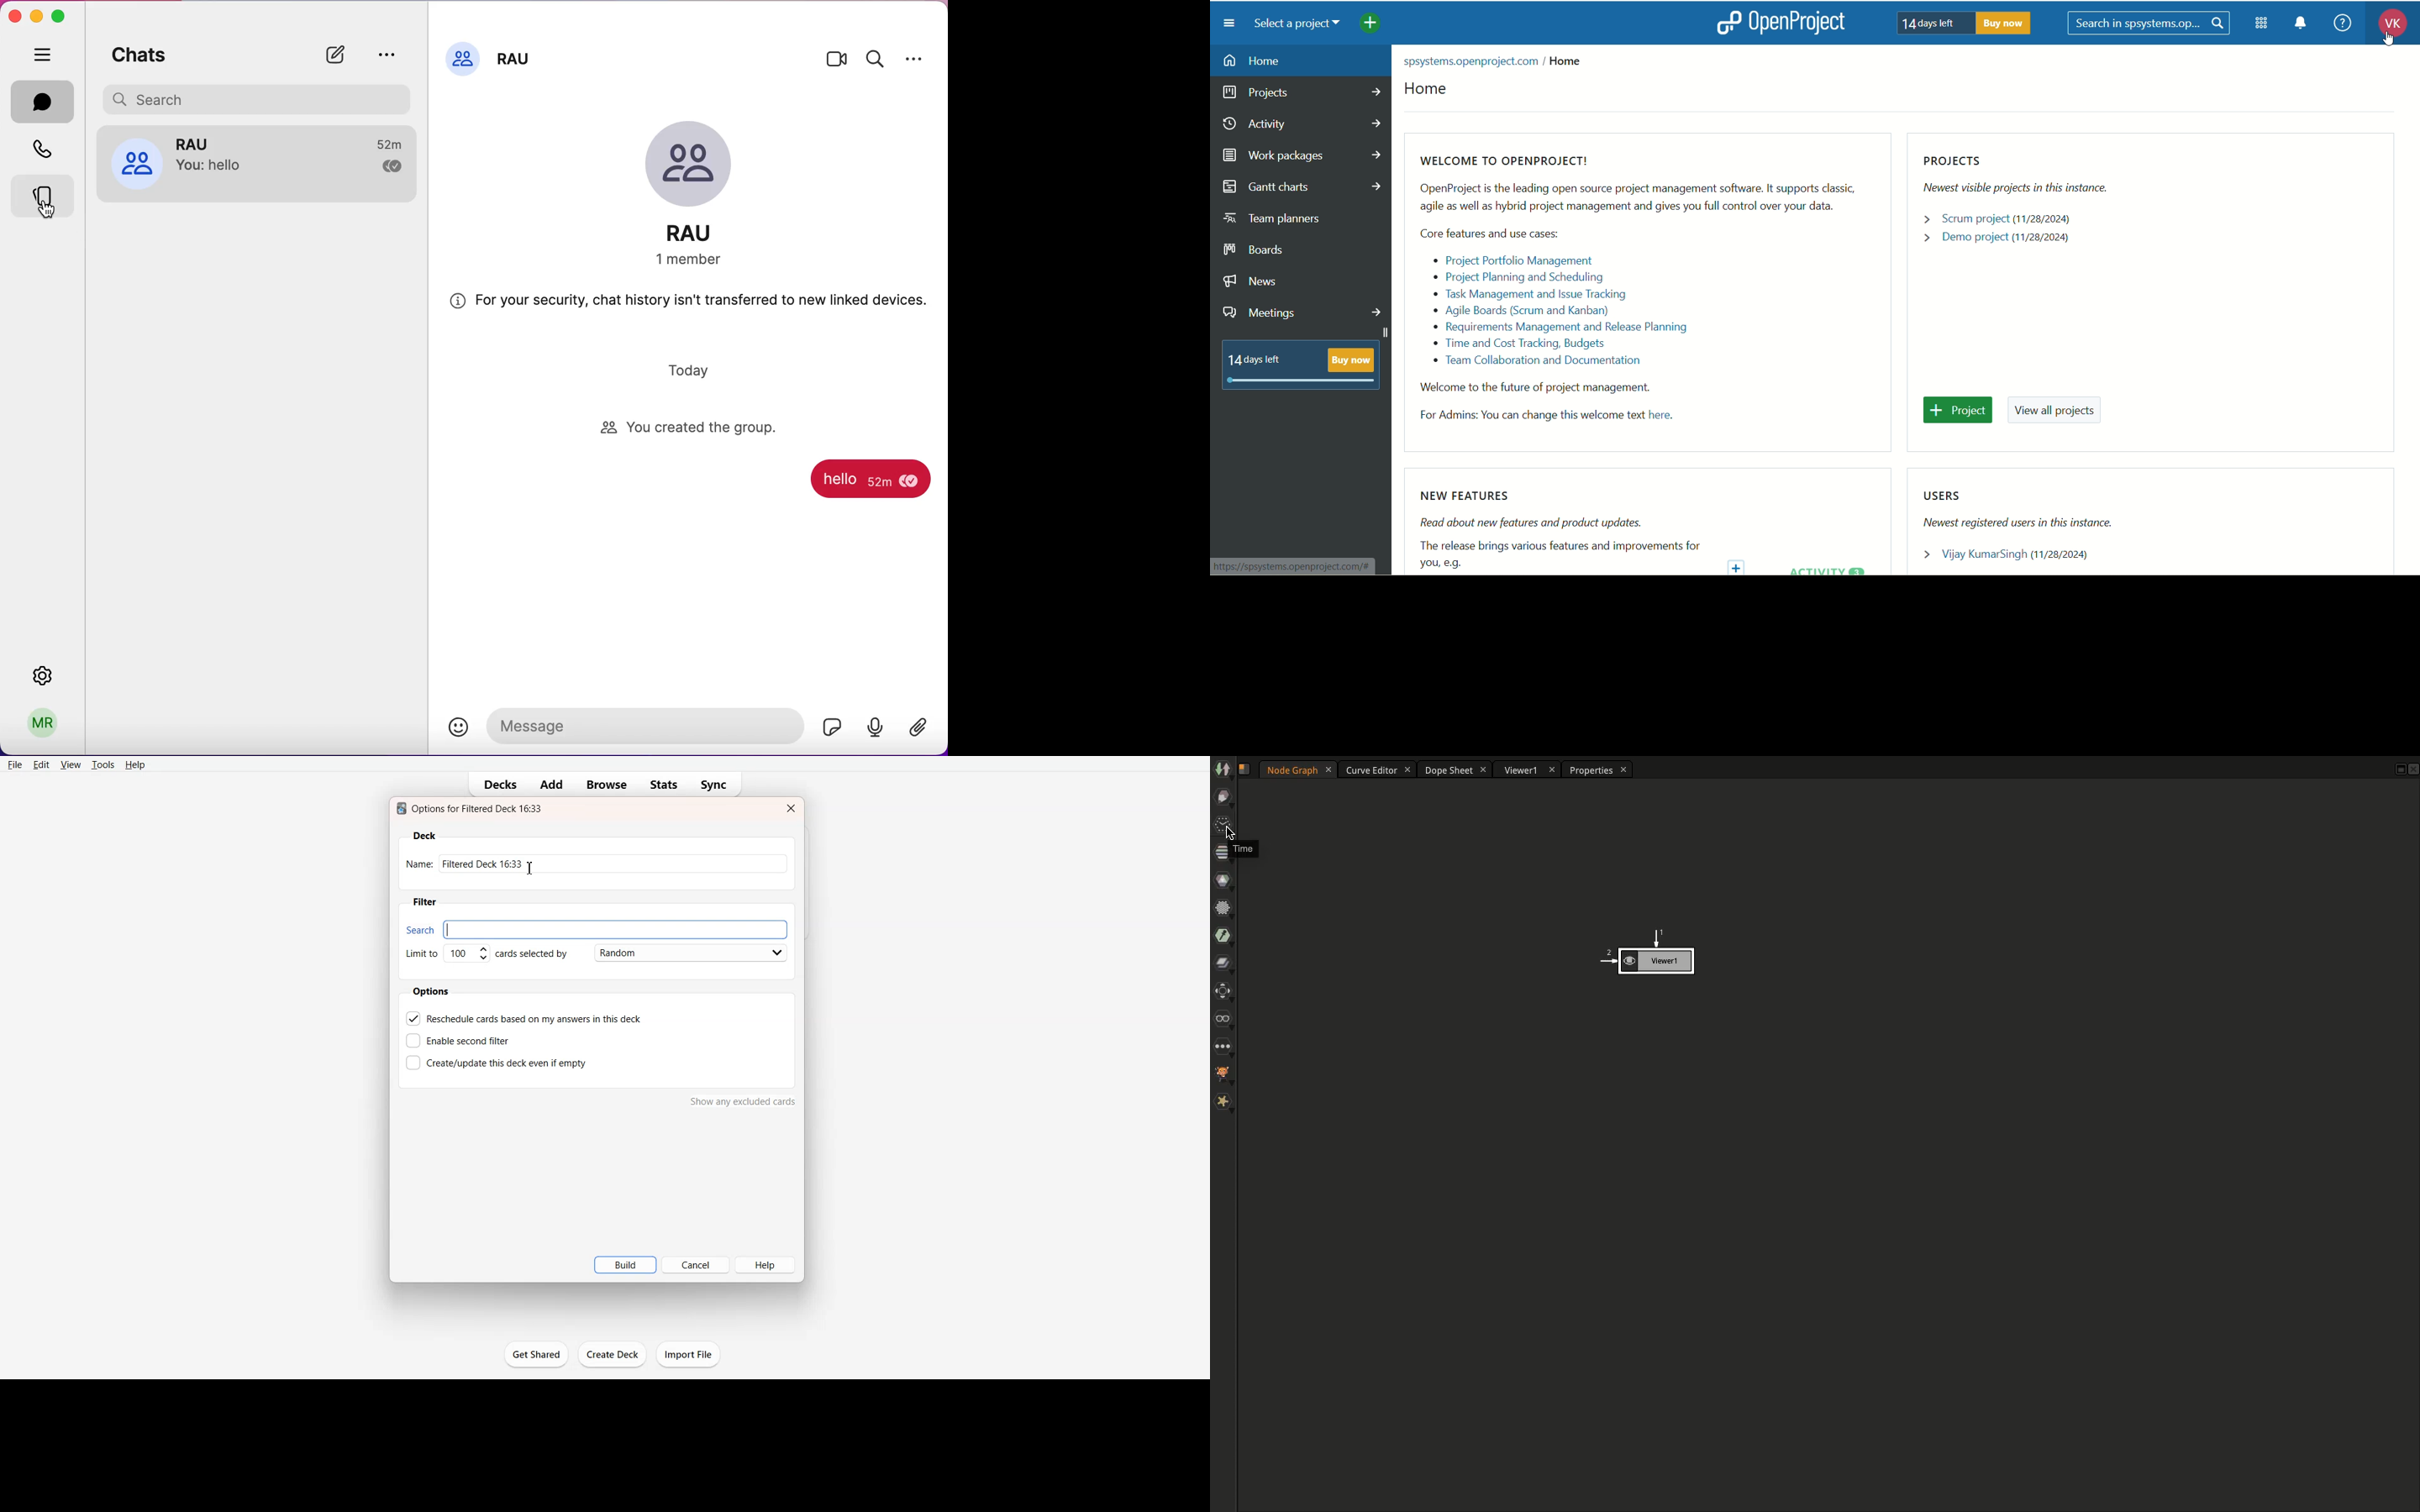 Image resolution: width=2436 pixels, height=1512 pixels. What do you see at coordinates (1307, 186) in the screenshot?
I see `gantt charts` at bounding box center [1307, 186].